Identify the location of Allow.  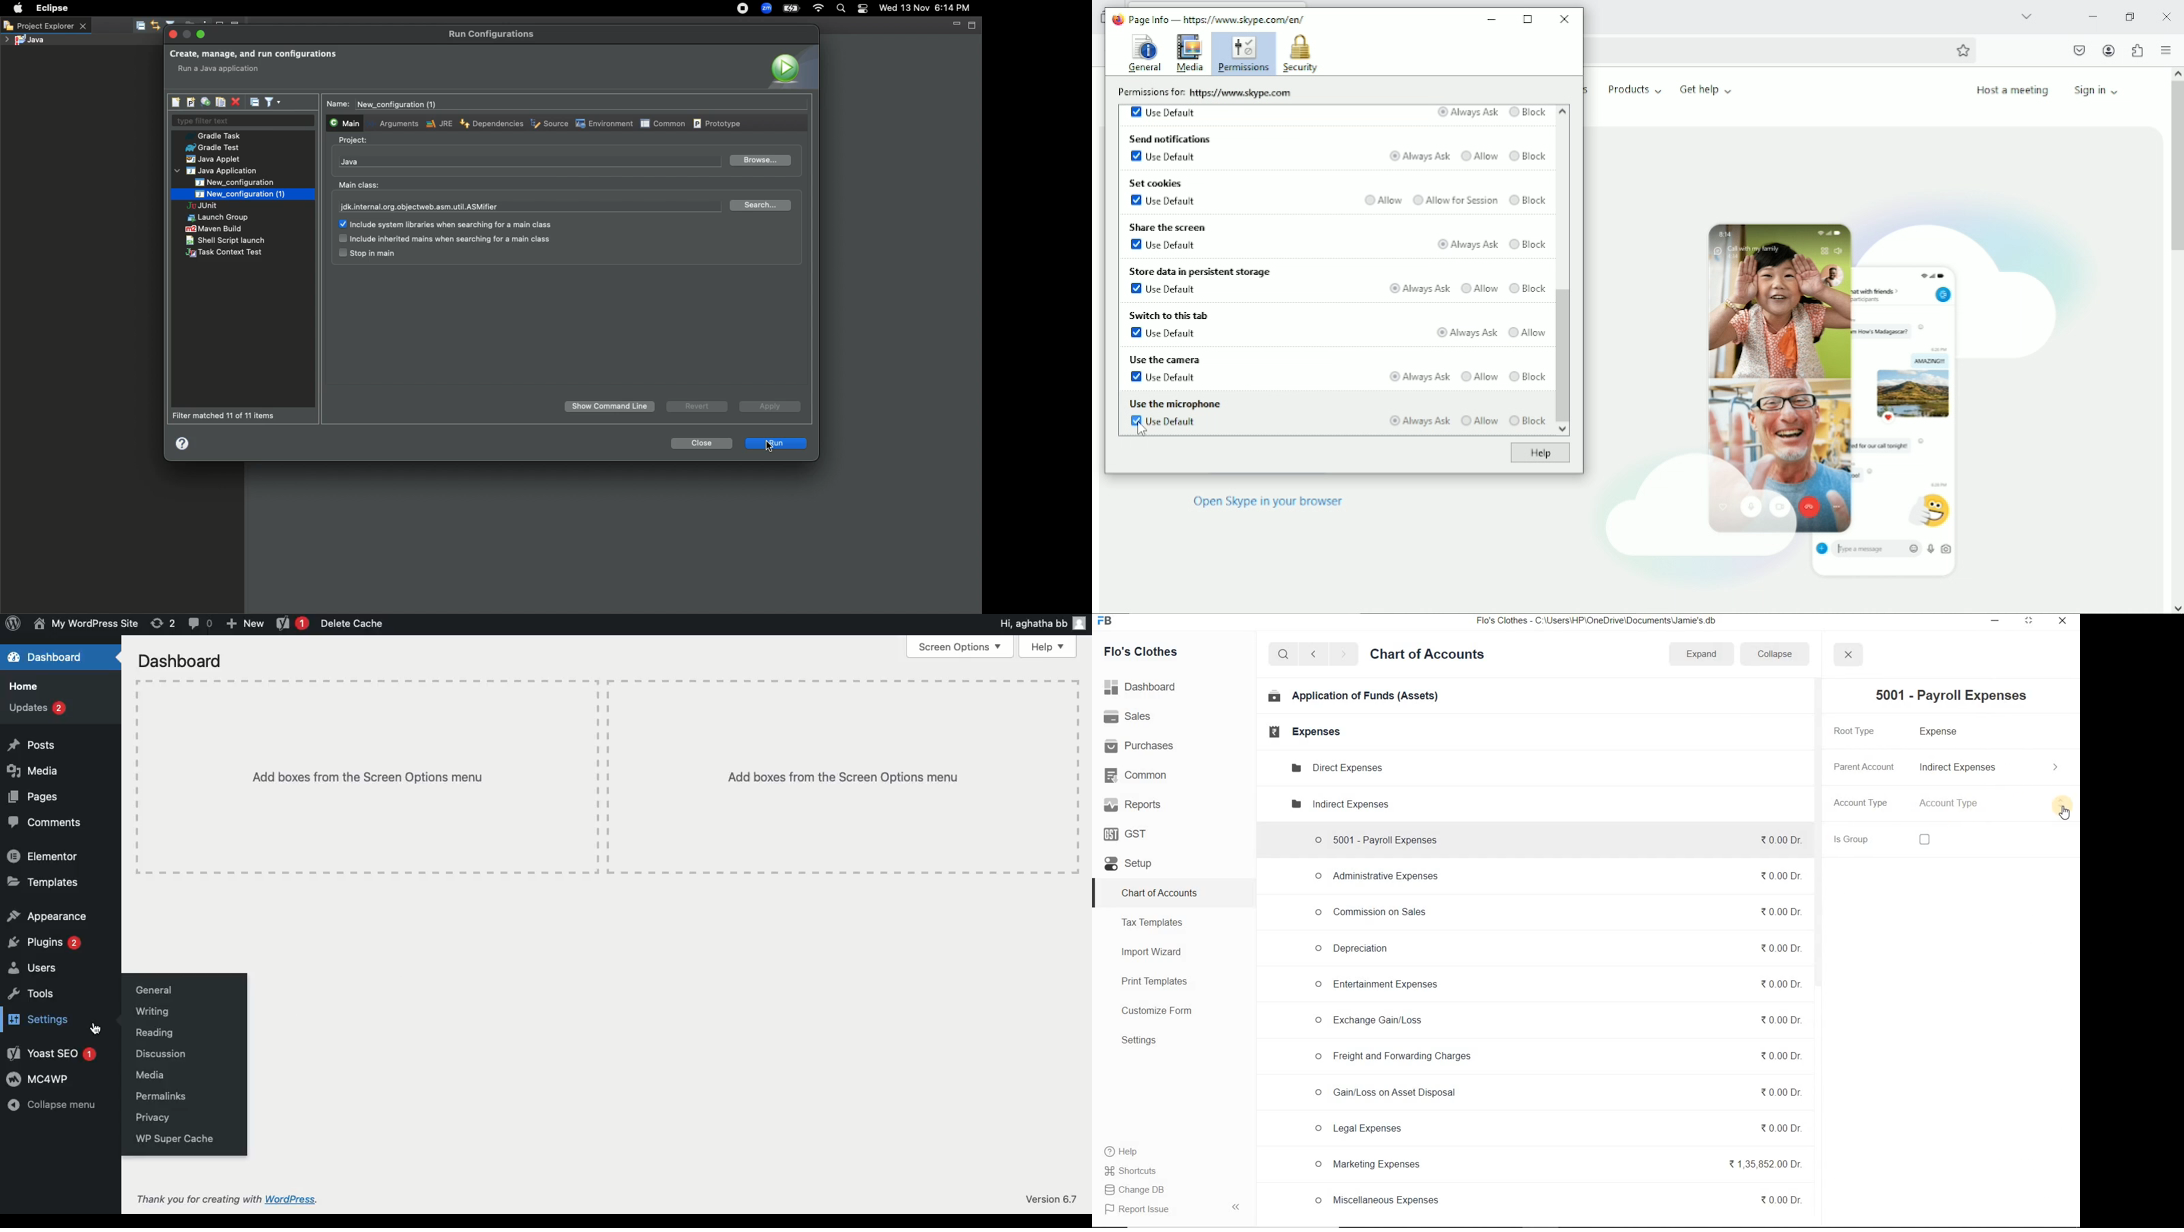
(1478, 375).